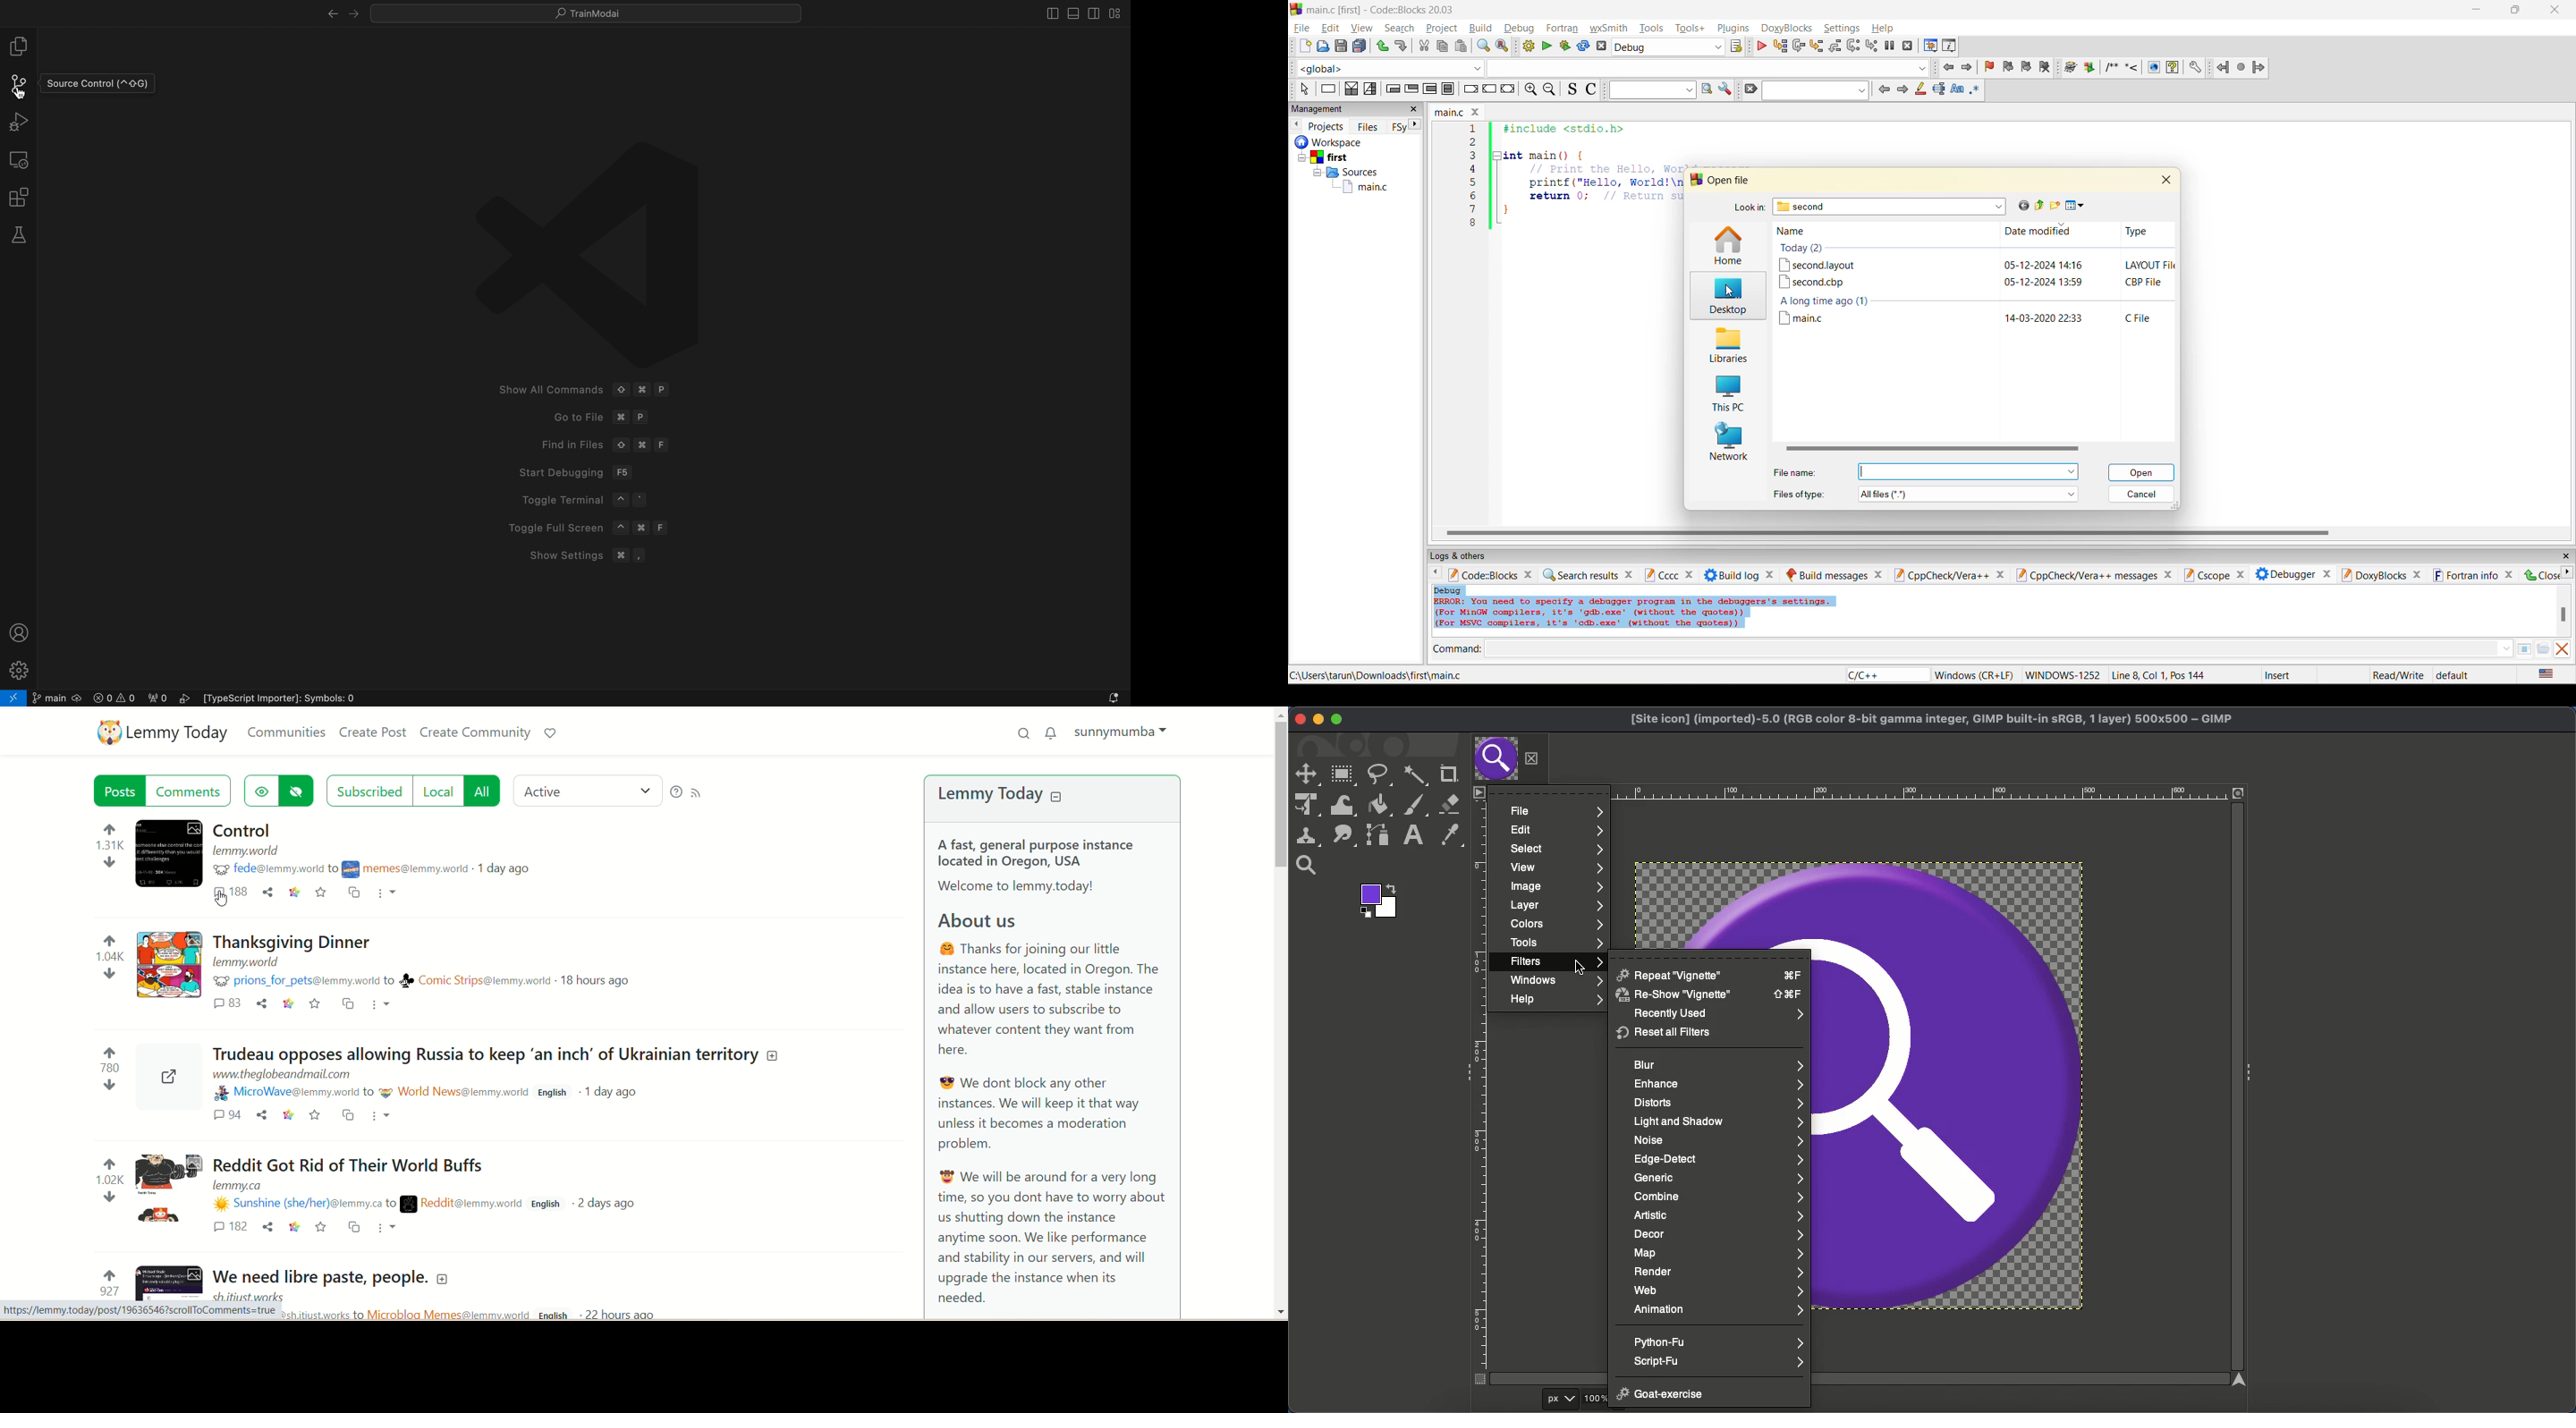  Describe the element at coordinates (1779, 46) in the screenshot. I see `run to cursor` at that location.